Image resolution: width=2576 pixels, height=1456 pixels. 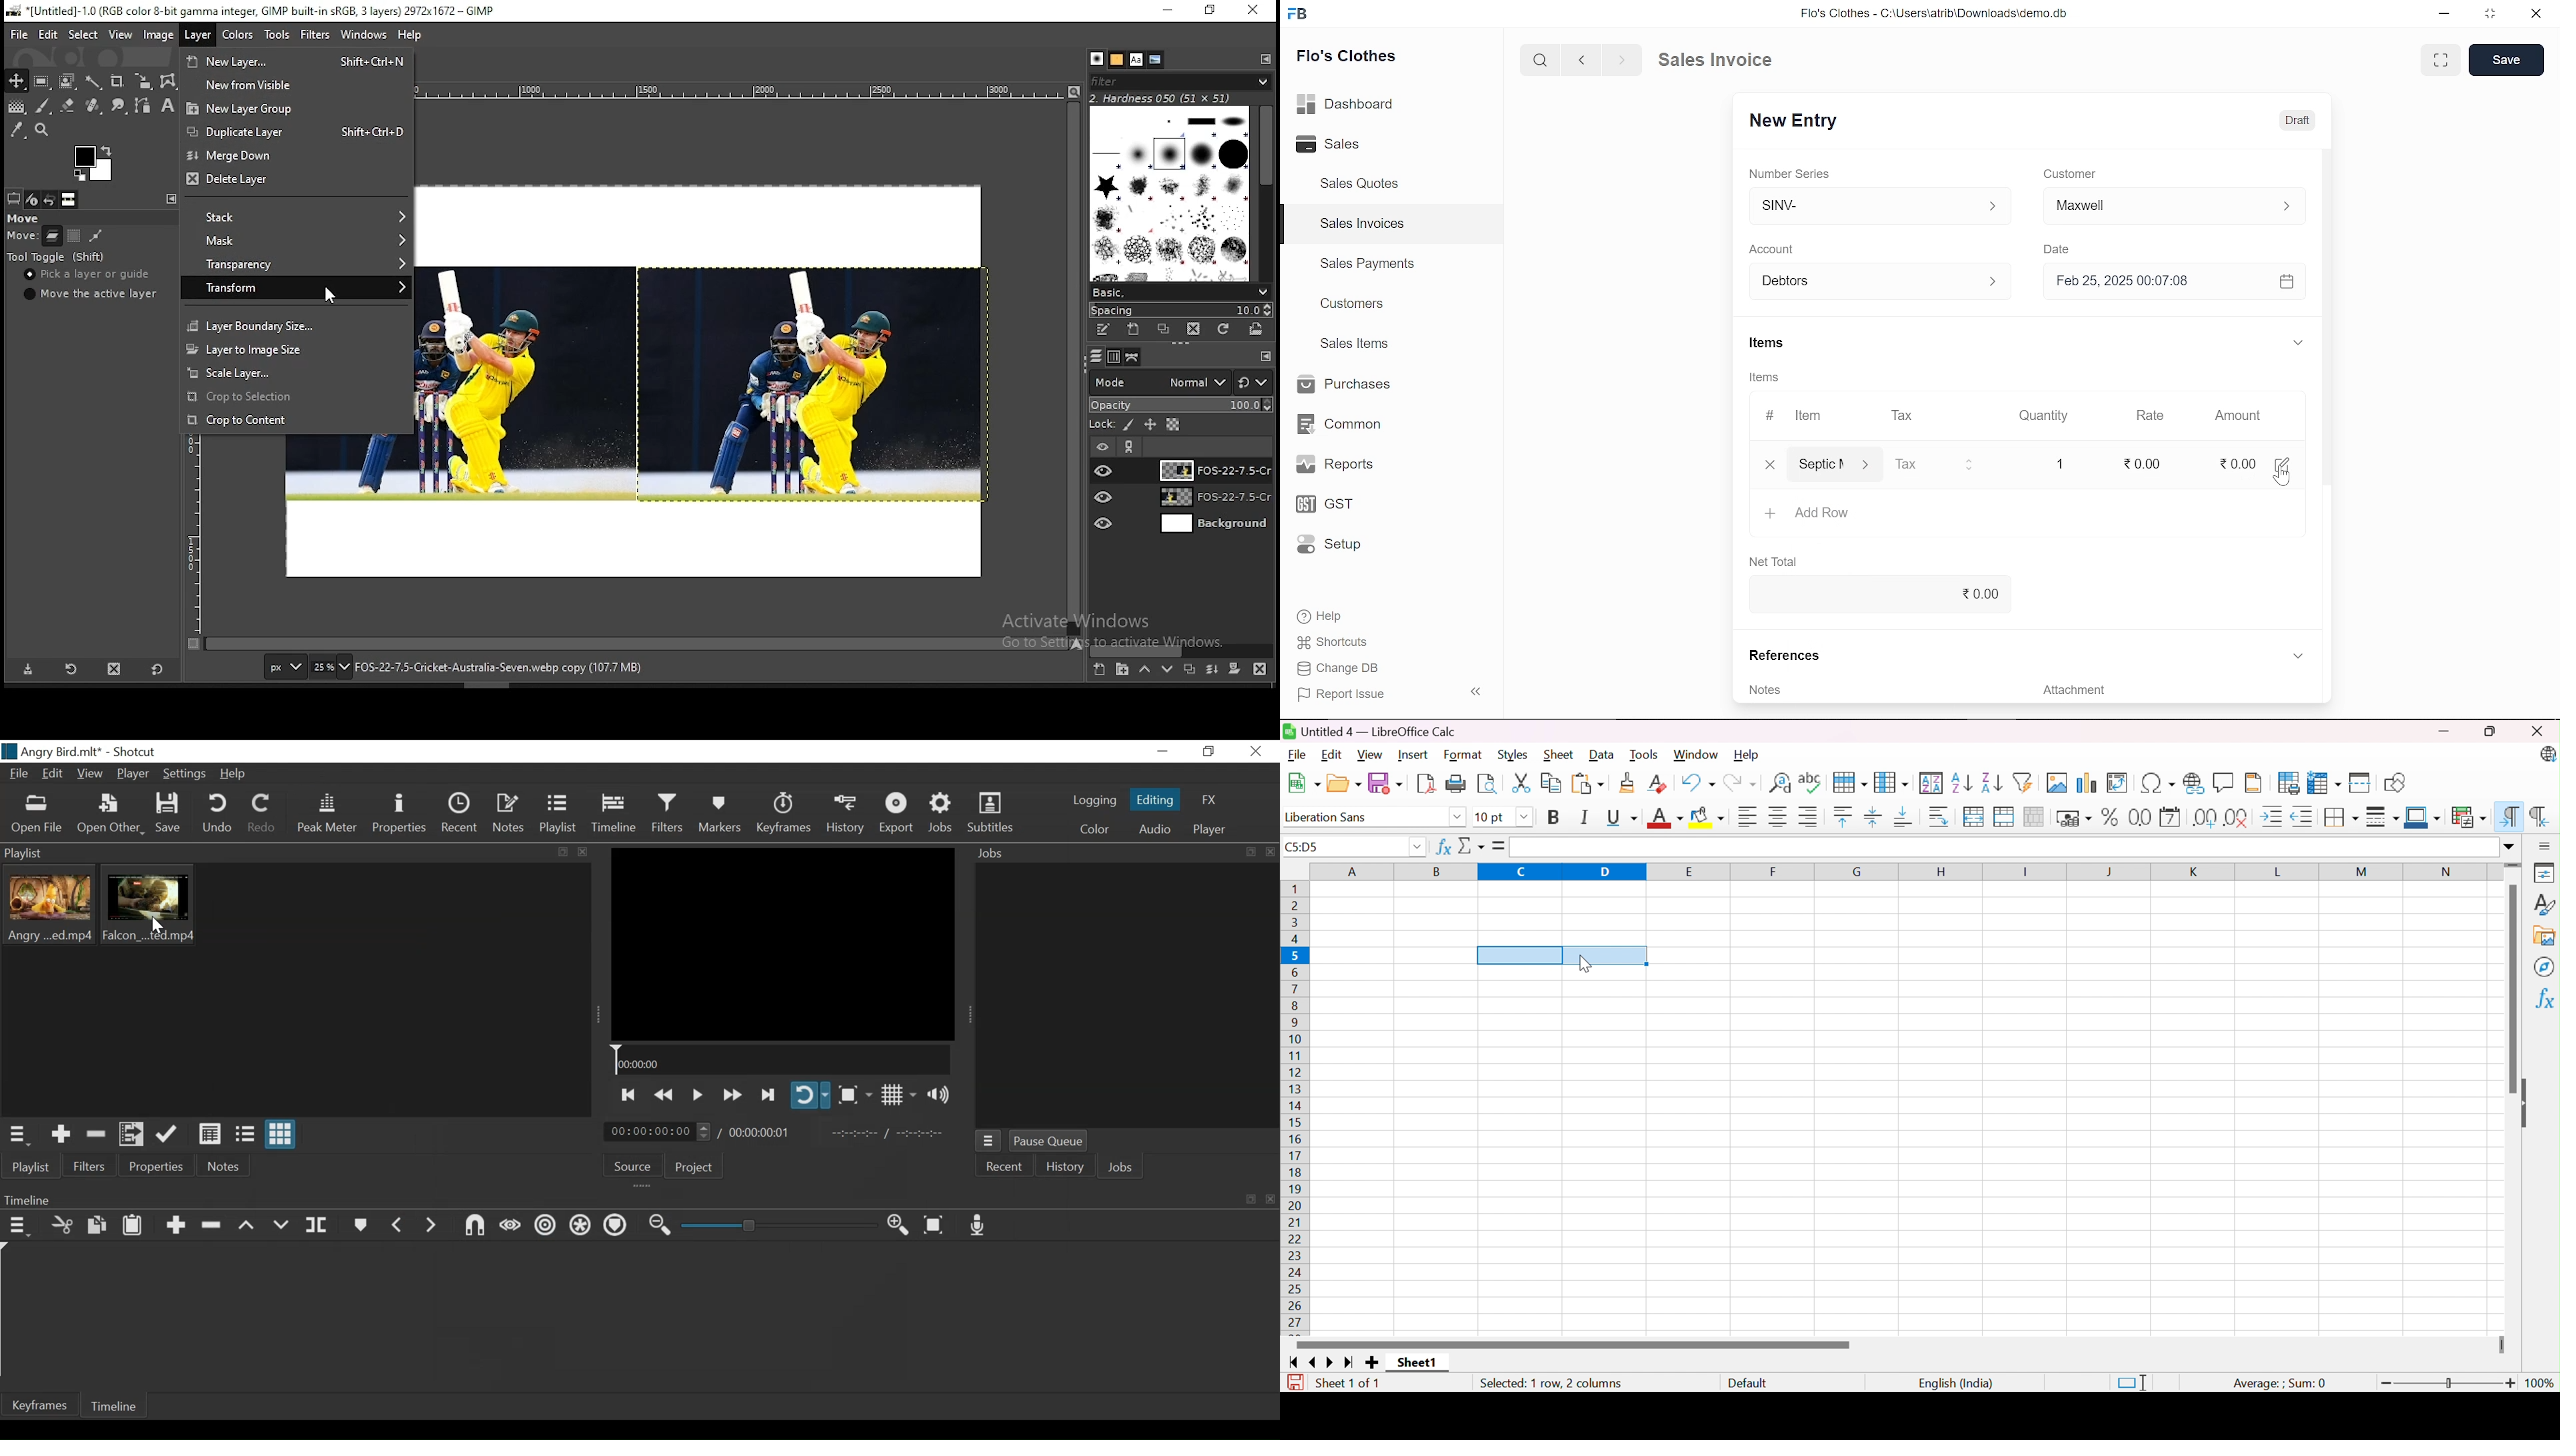 I want to click on Row, so click(x=1849, y=783).